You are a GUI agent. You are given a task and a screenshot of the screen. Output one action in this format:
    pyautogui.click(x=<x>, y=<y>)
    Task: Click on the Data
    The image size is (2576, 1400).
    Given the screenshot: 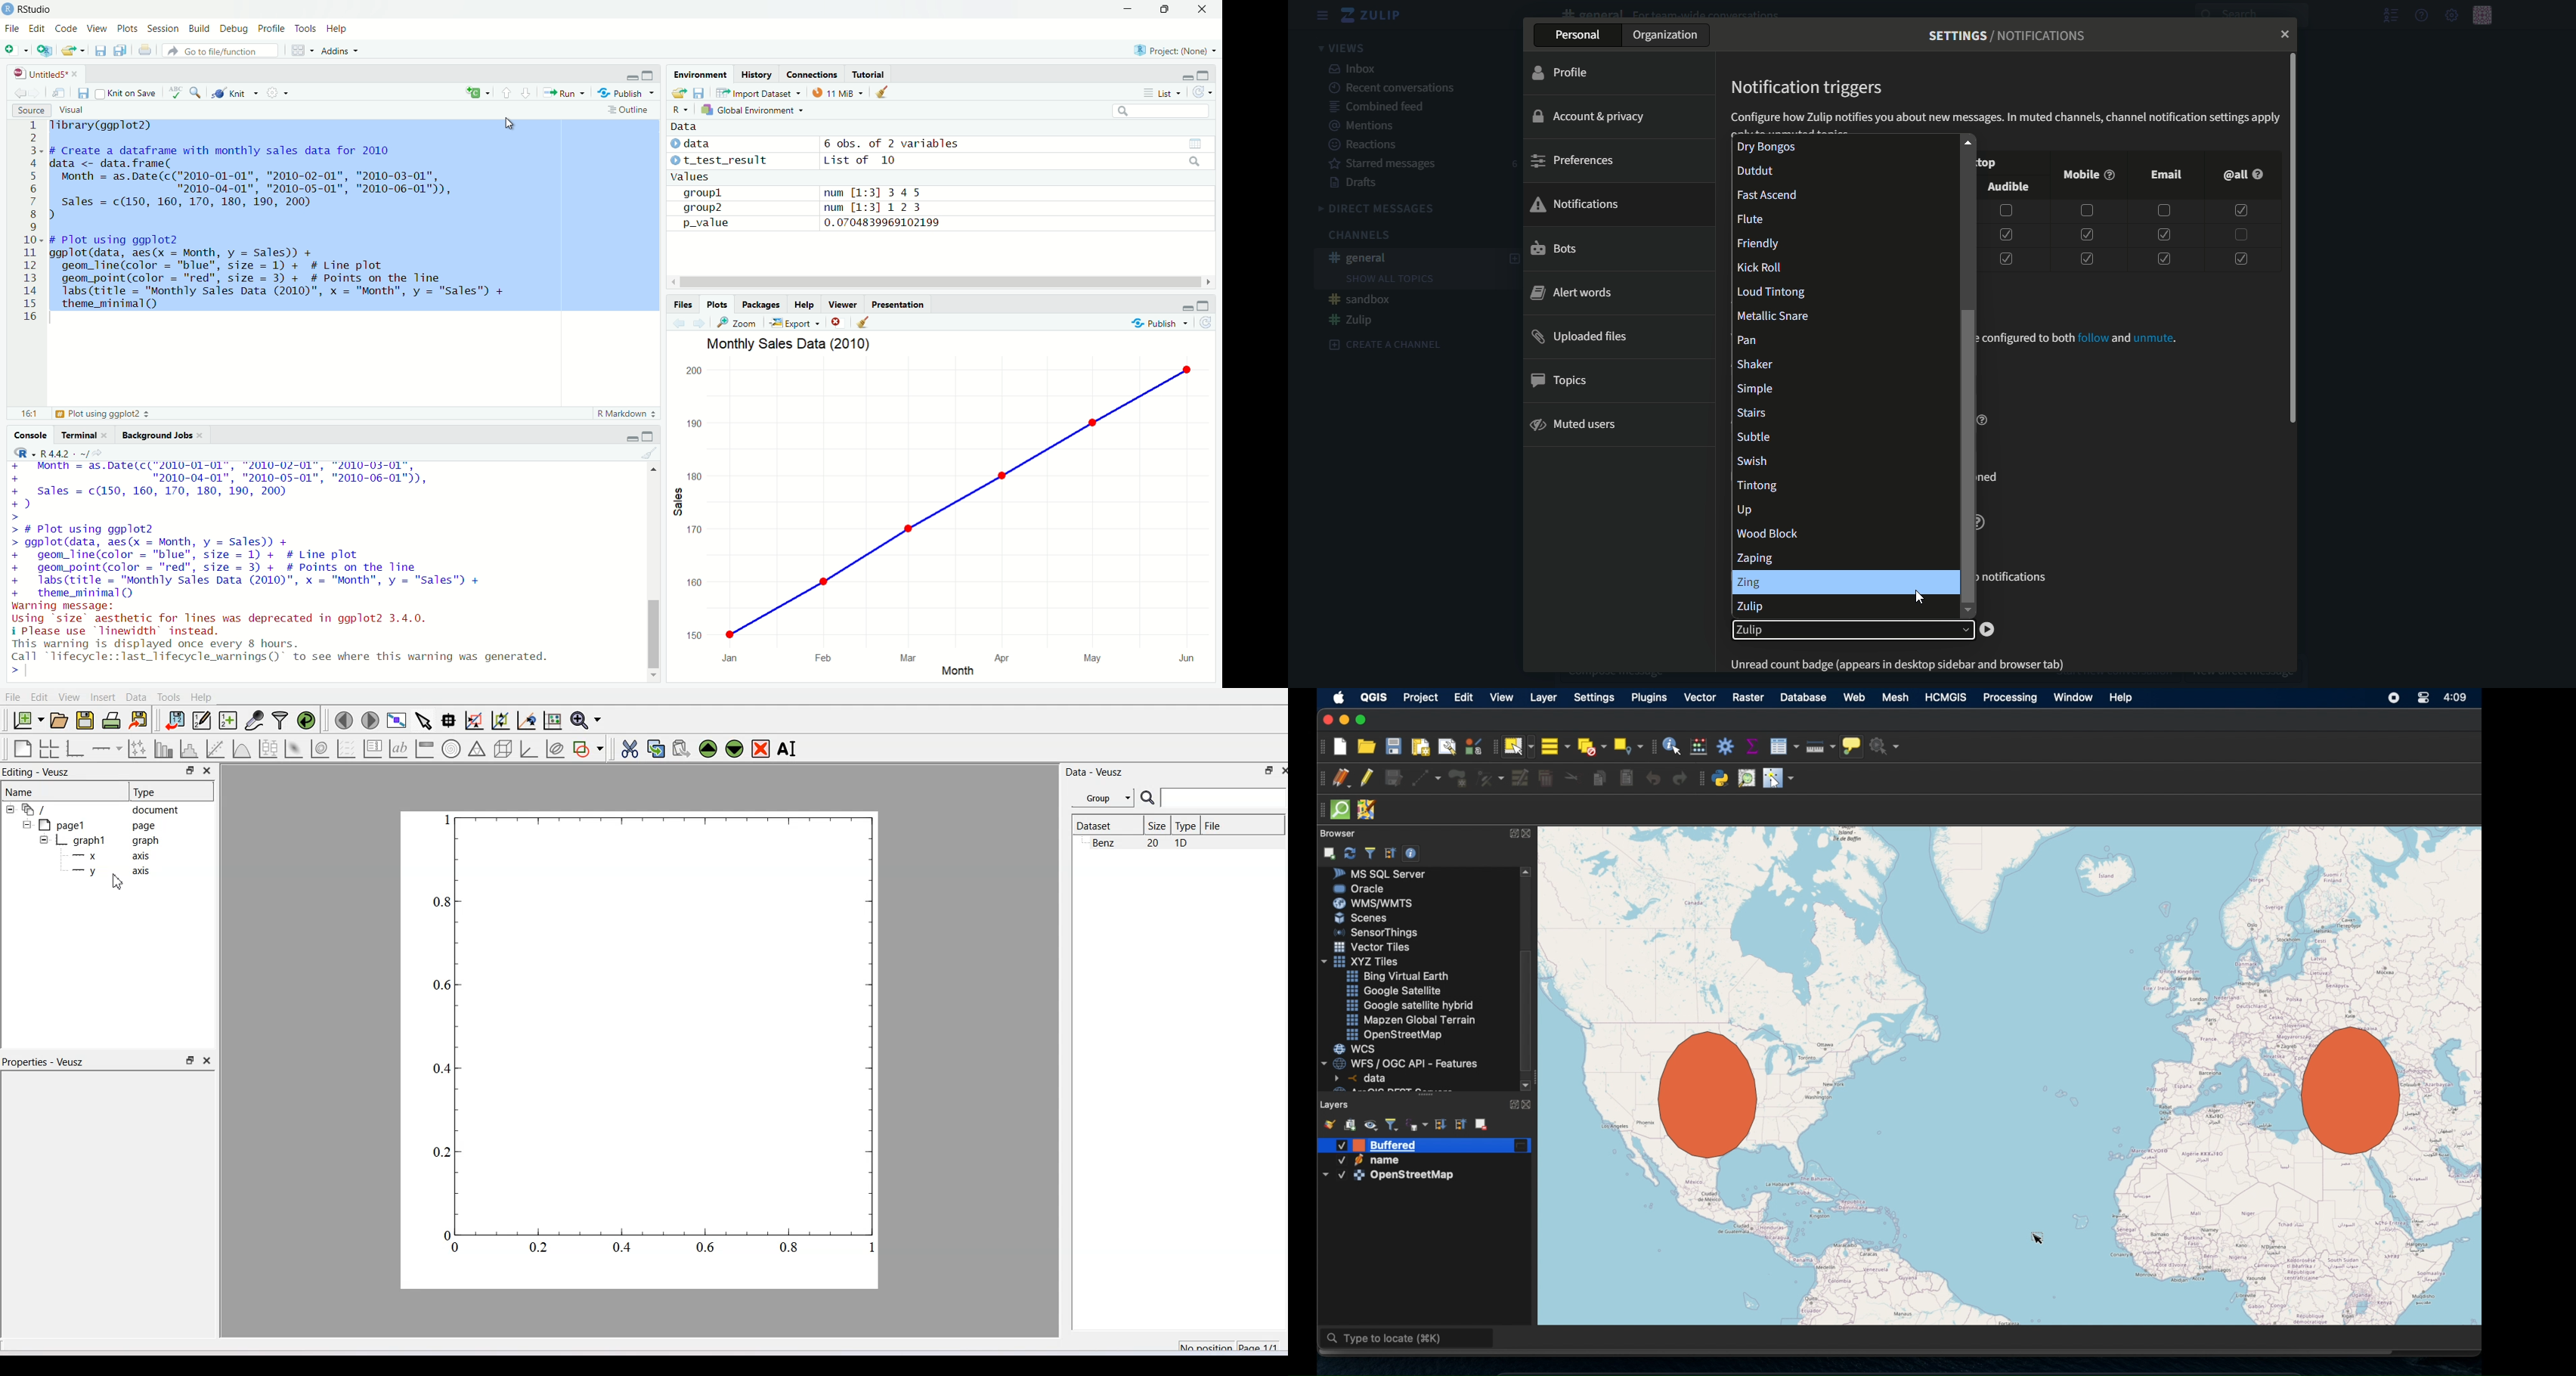 What is the action you would take?
    pyautogui.click(x=732, y=125)
    